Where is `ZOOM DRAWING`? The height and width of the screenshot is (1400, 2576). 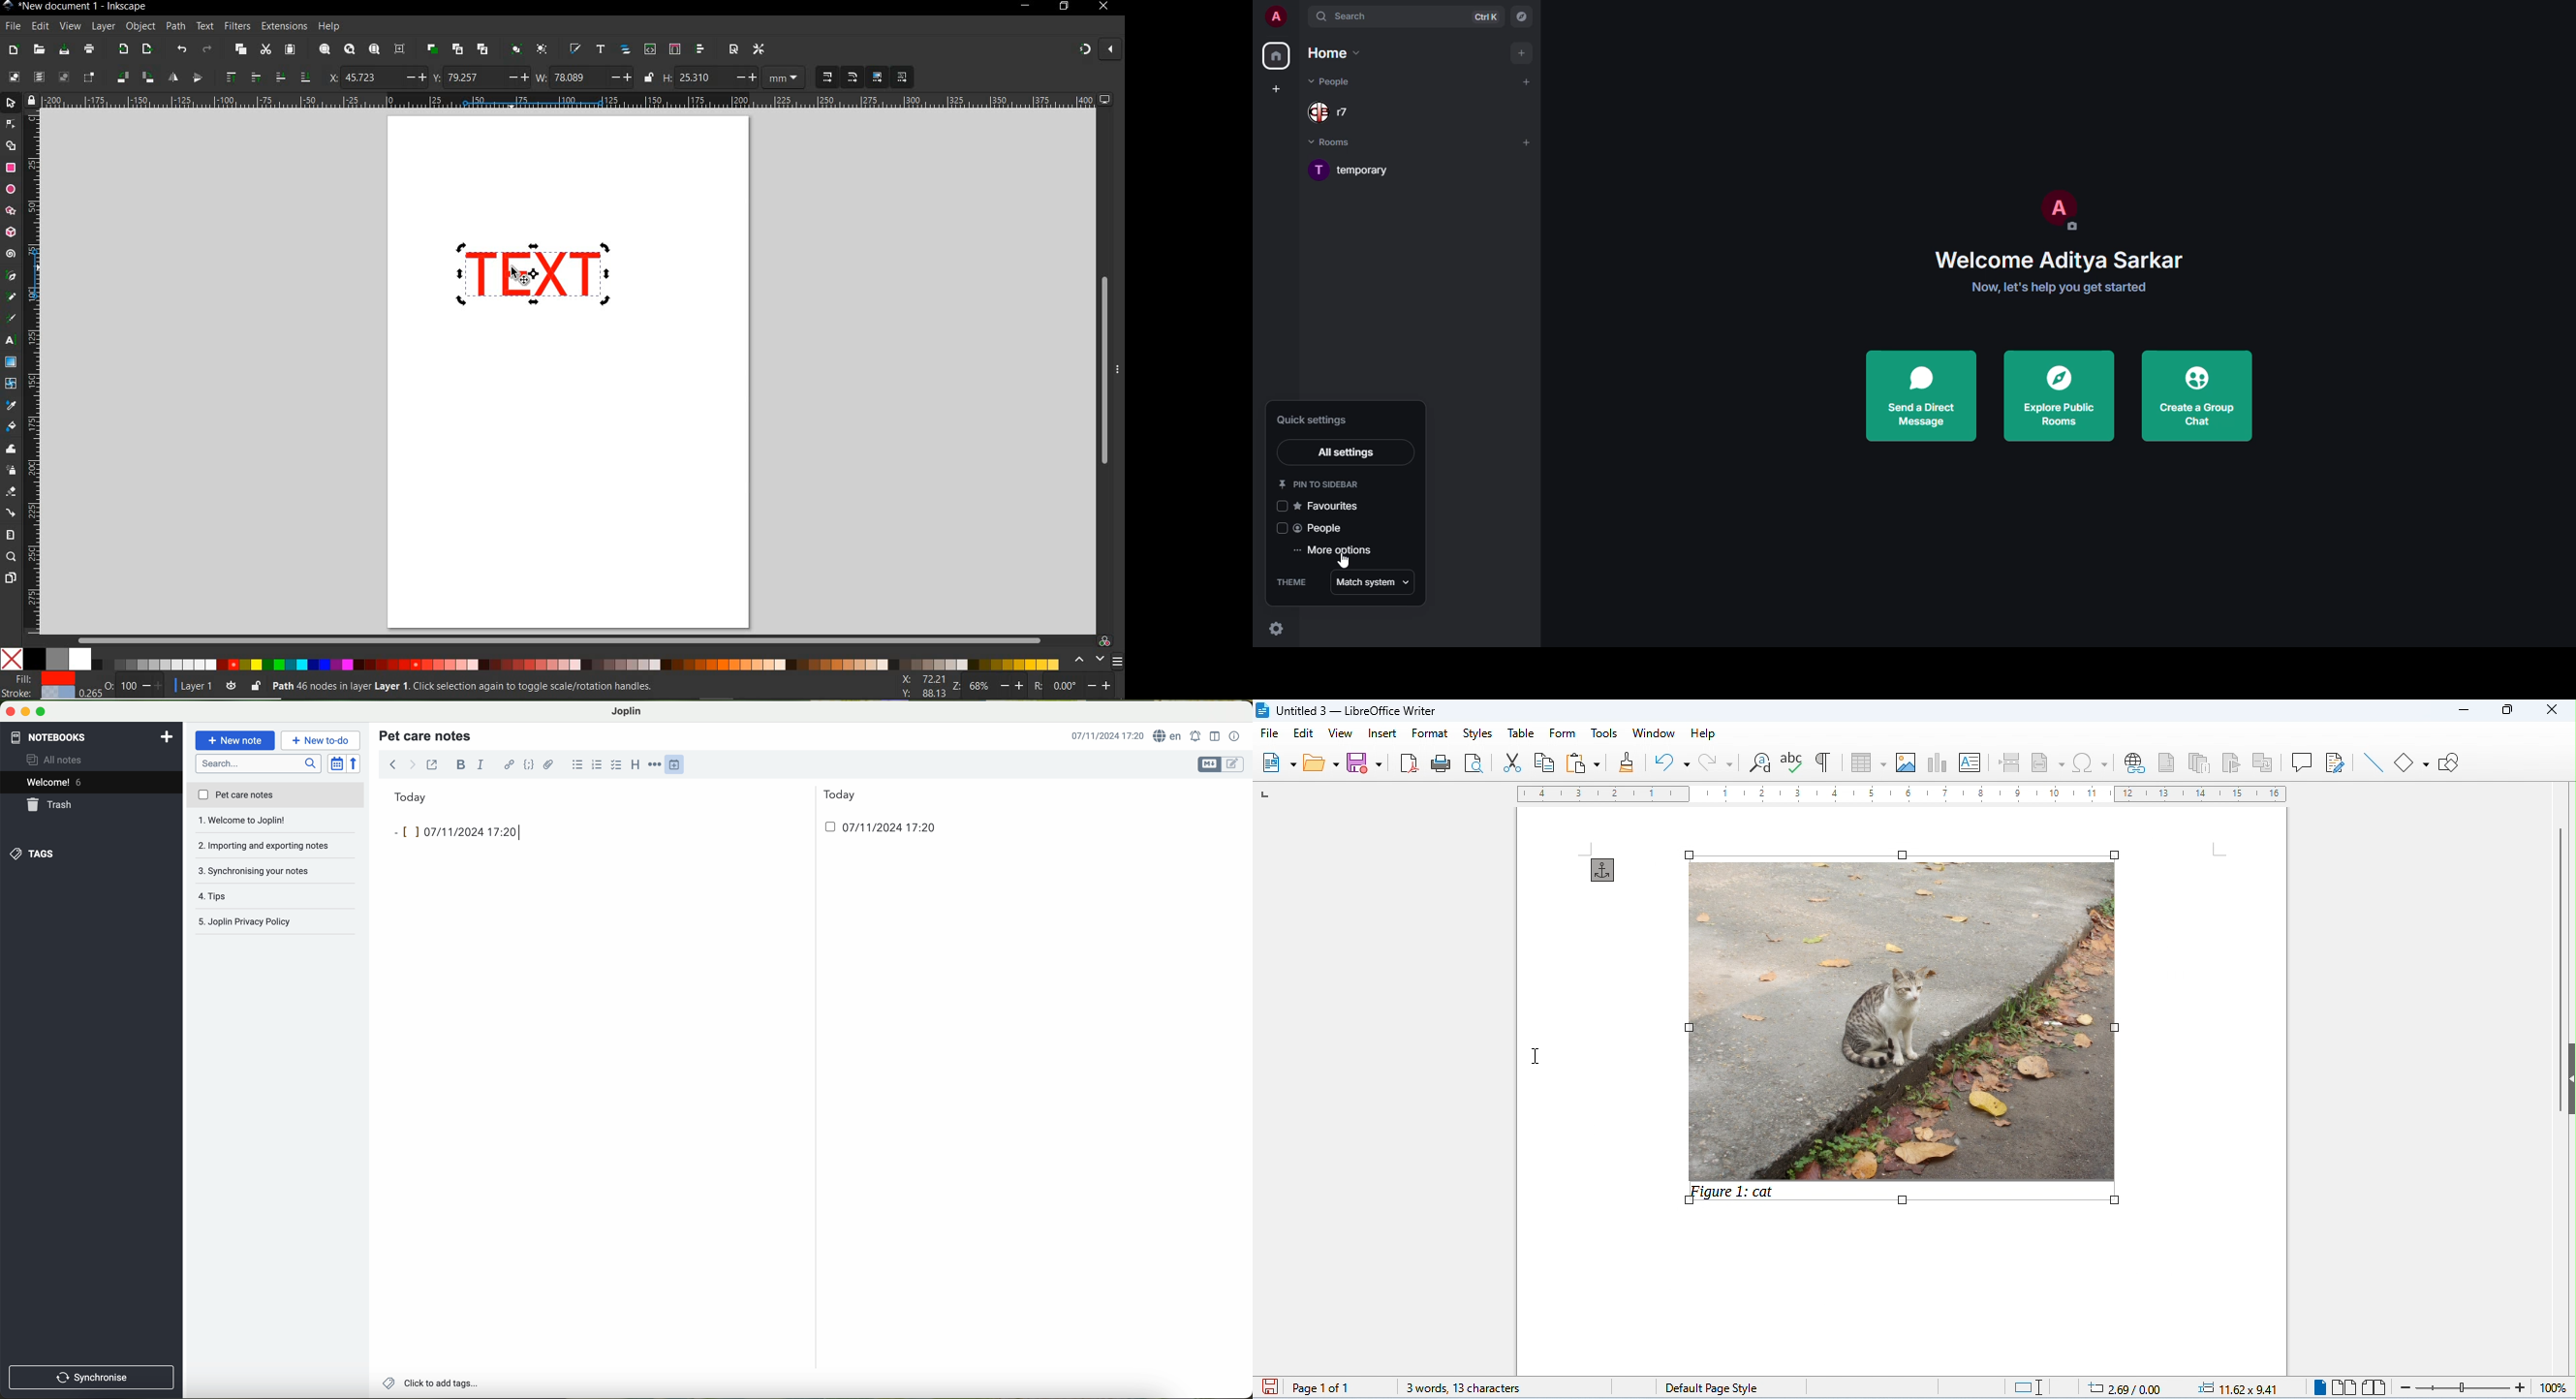 ZOOM DRAWING is located at coordinates (348, 50).